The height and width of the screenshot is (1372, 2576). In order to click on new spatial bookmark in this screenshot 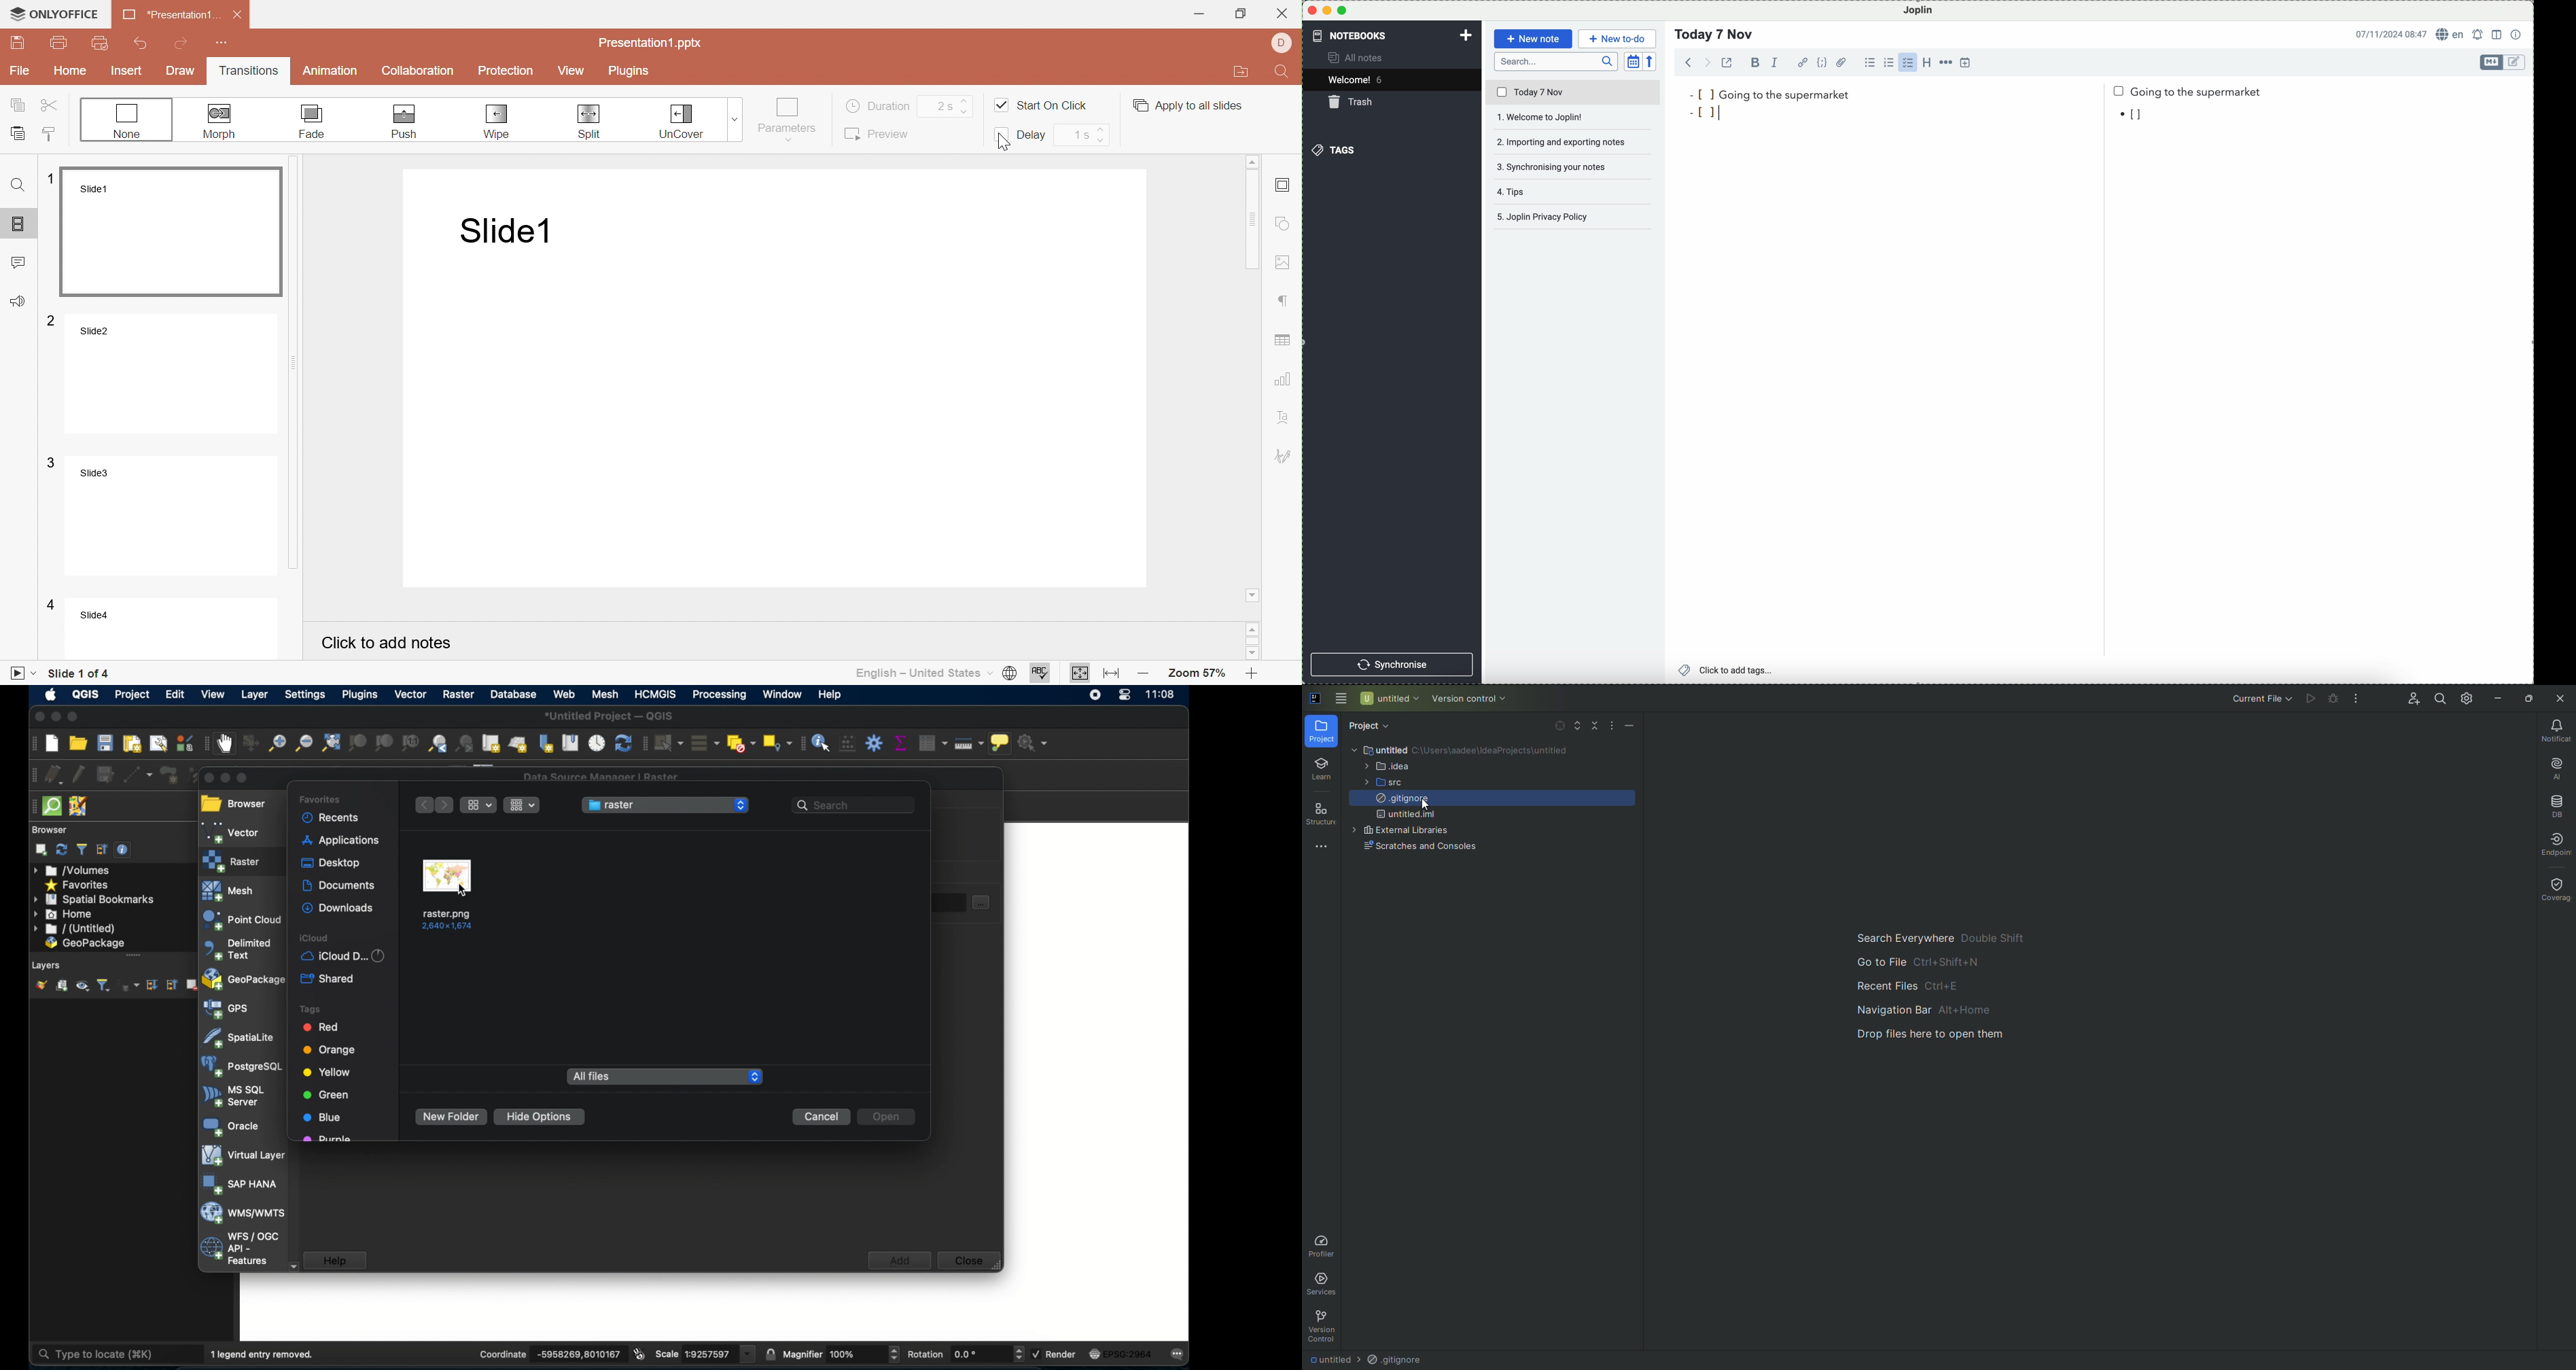, I will do `click(547, 743)`.